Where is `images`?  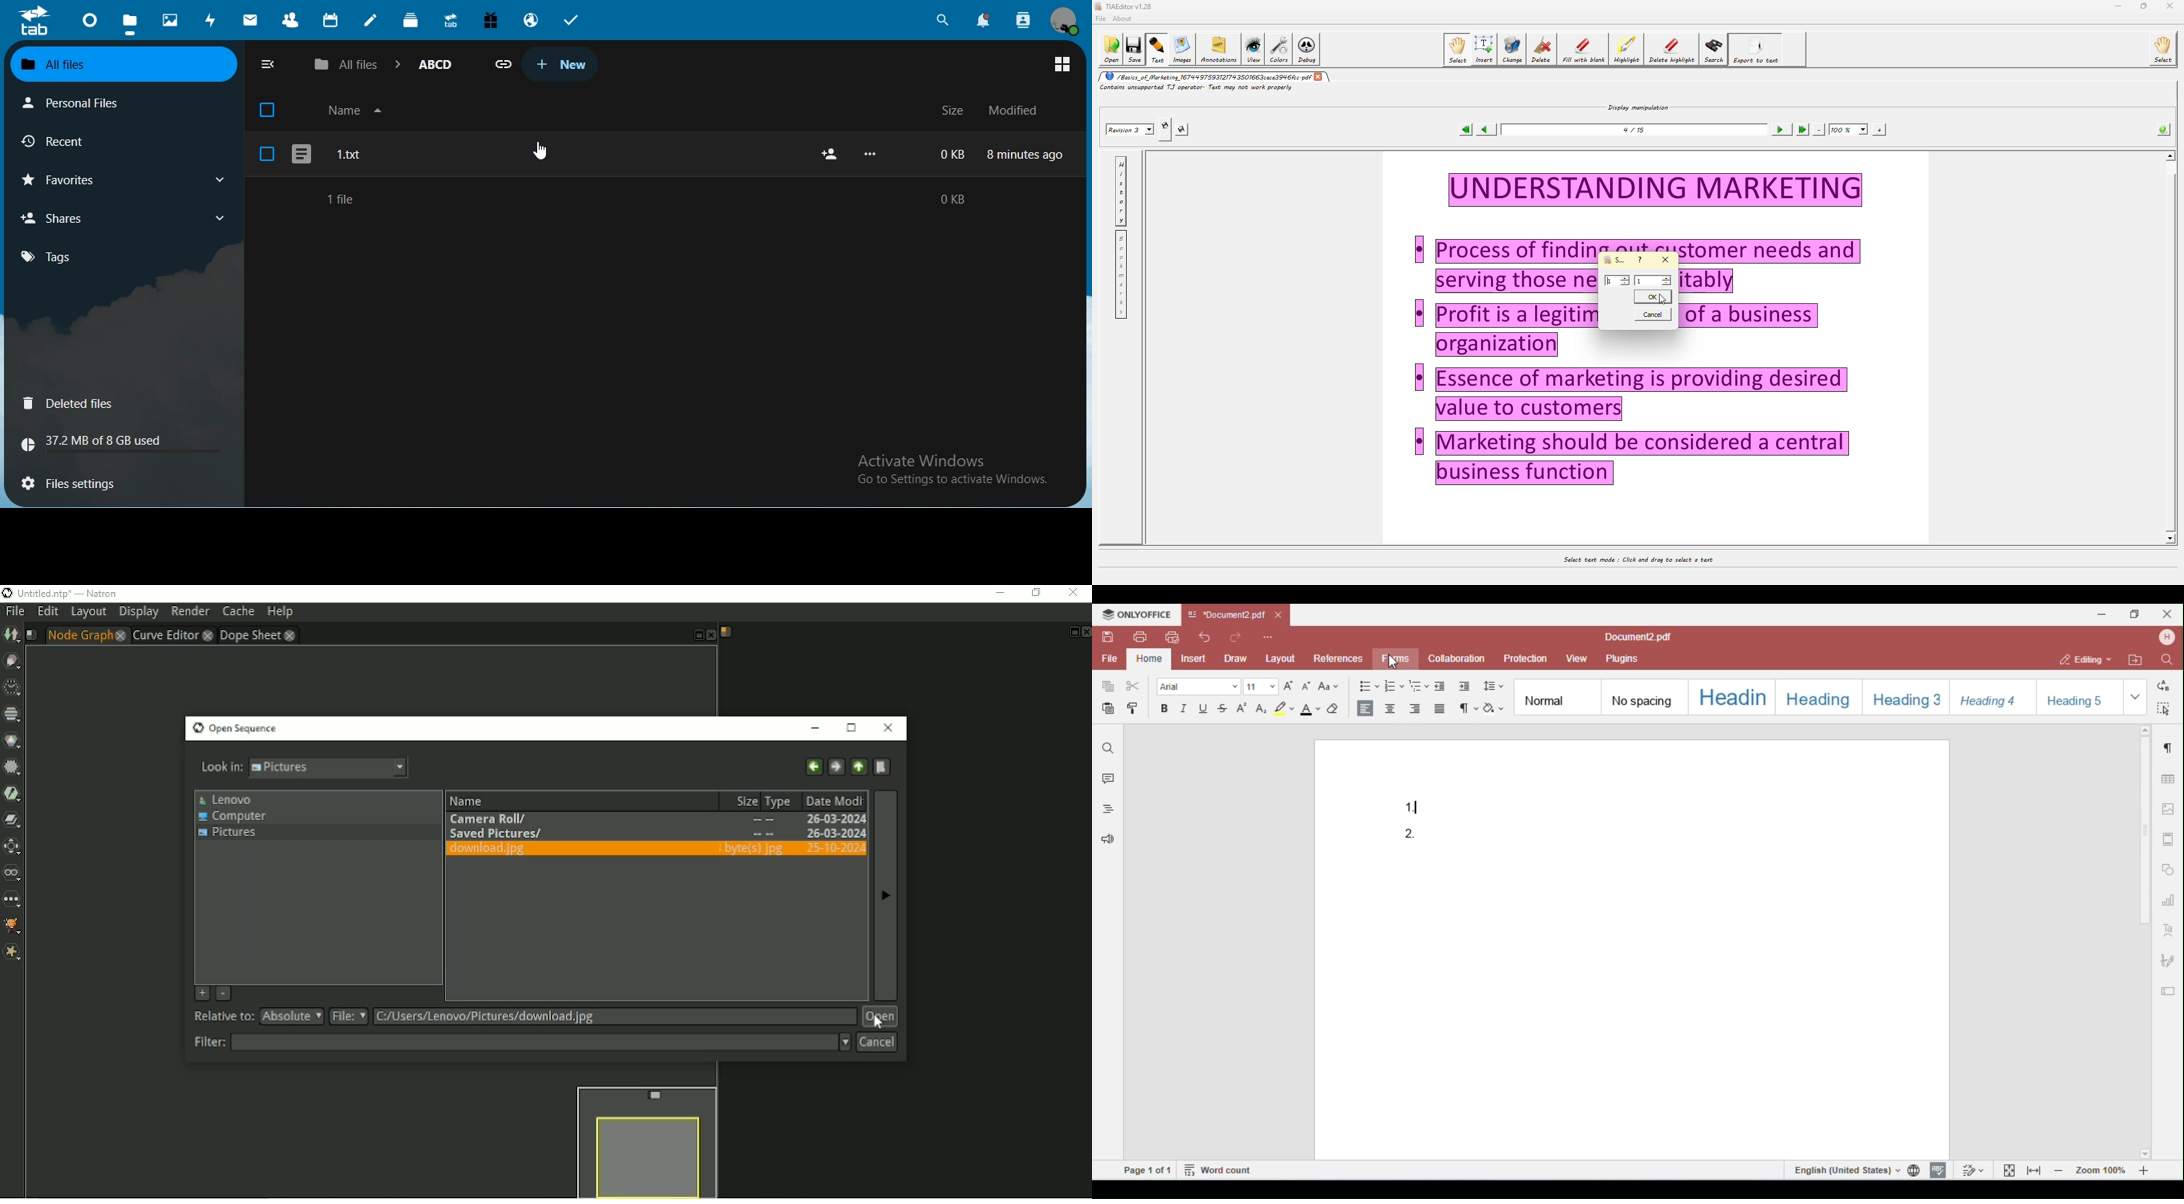 images is located at coordinates (1182, 50).